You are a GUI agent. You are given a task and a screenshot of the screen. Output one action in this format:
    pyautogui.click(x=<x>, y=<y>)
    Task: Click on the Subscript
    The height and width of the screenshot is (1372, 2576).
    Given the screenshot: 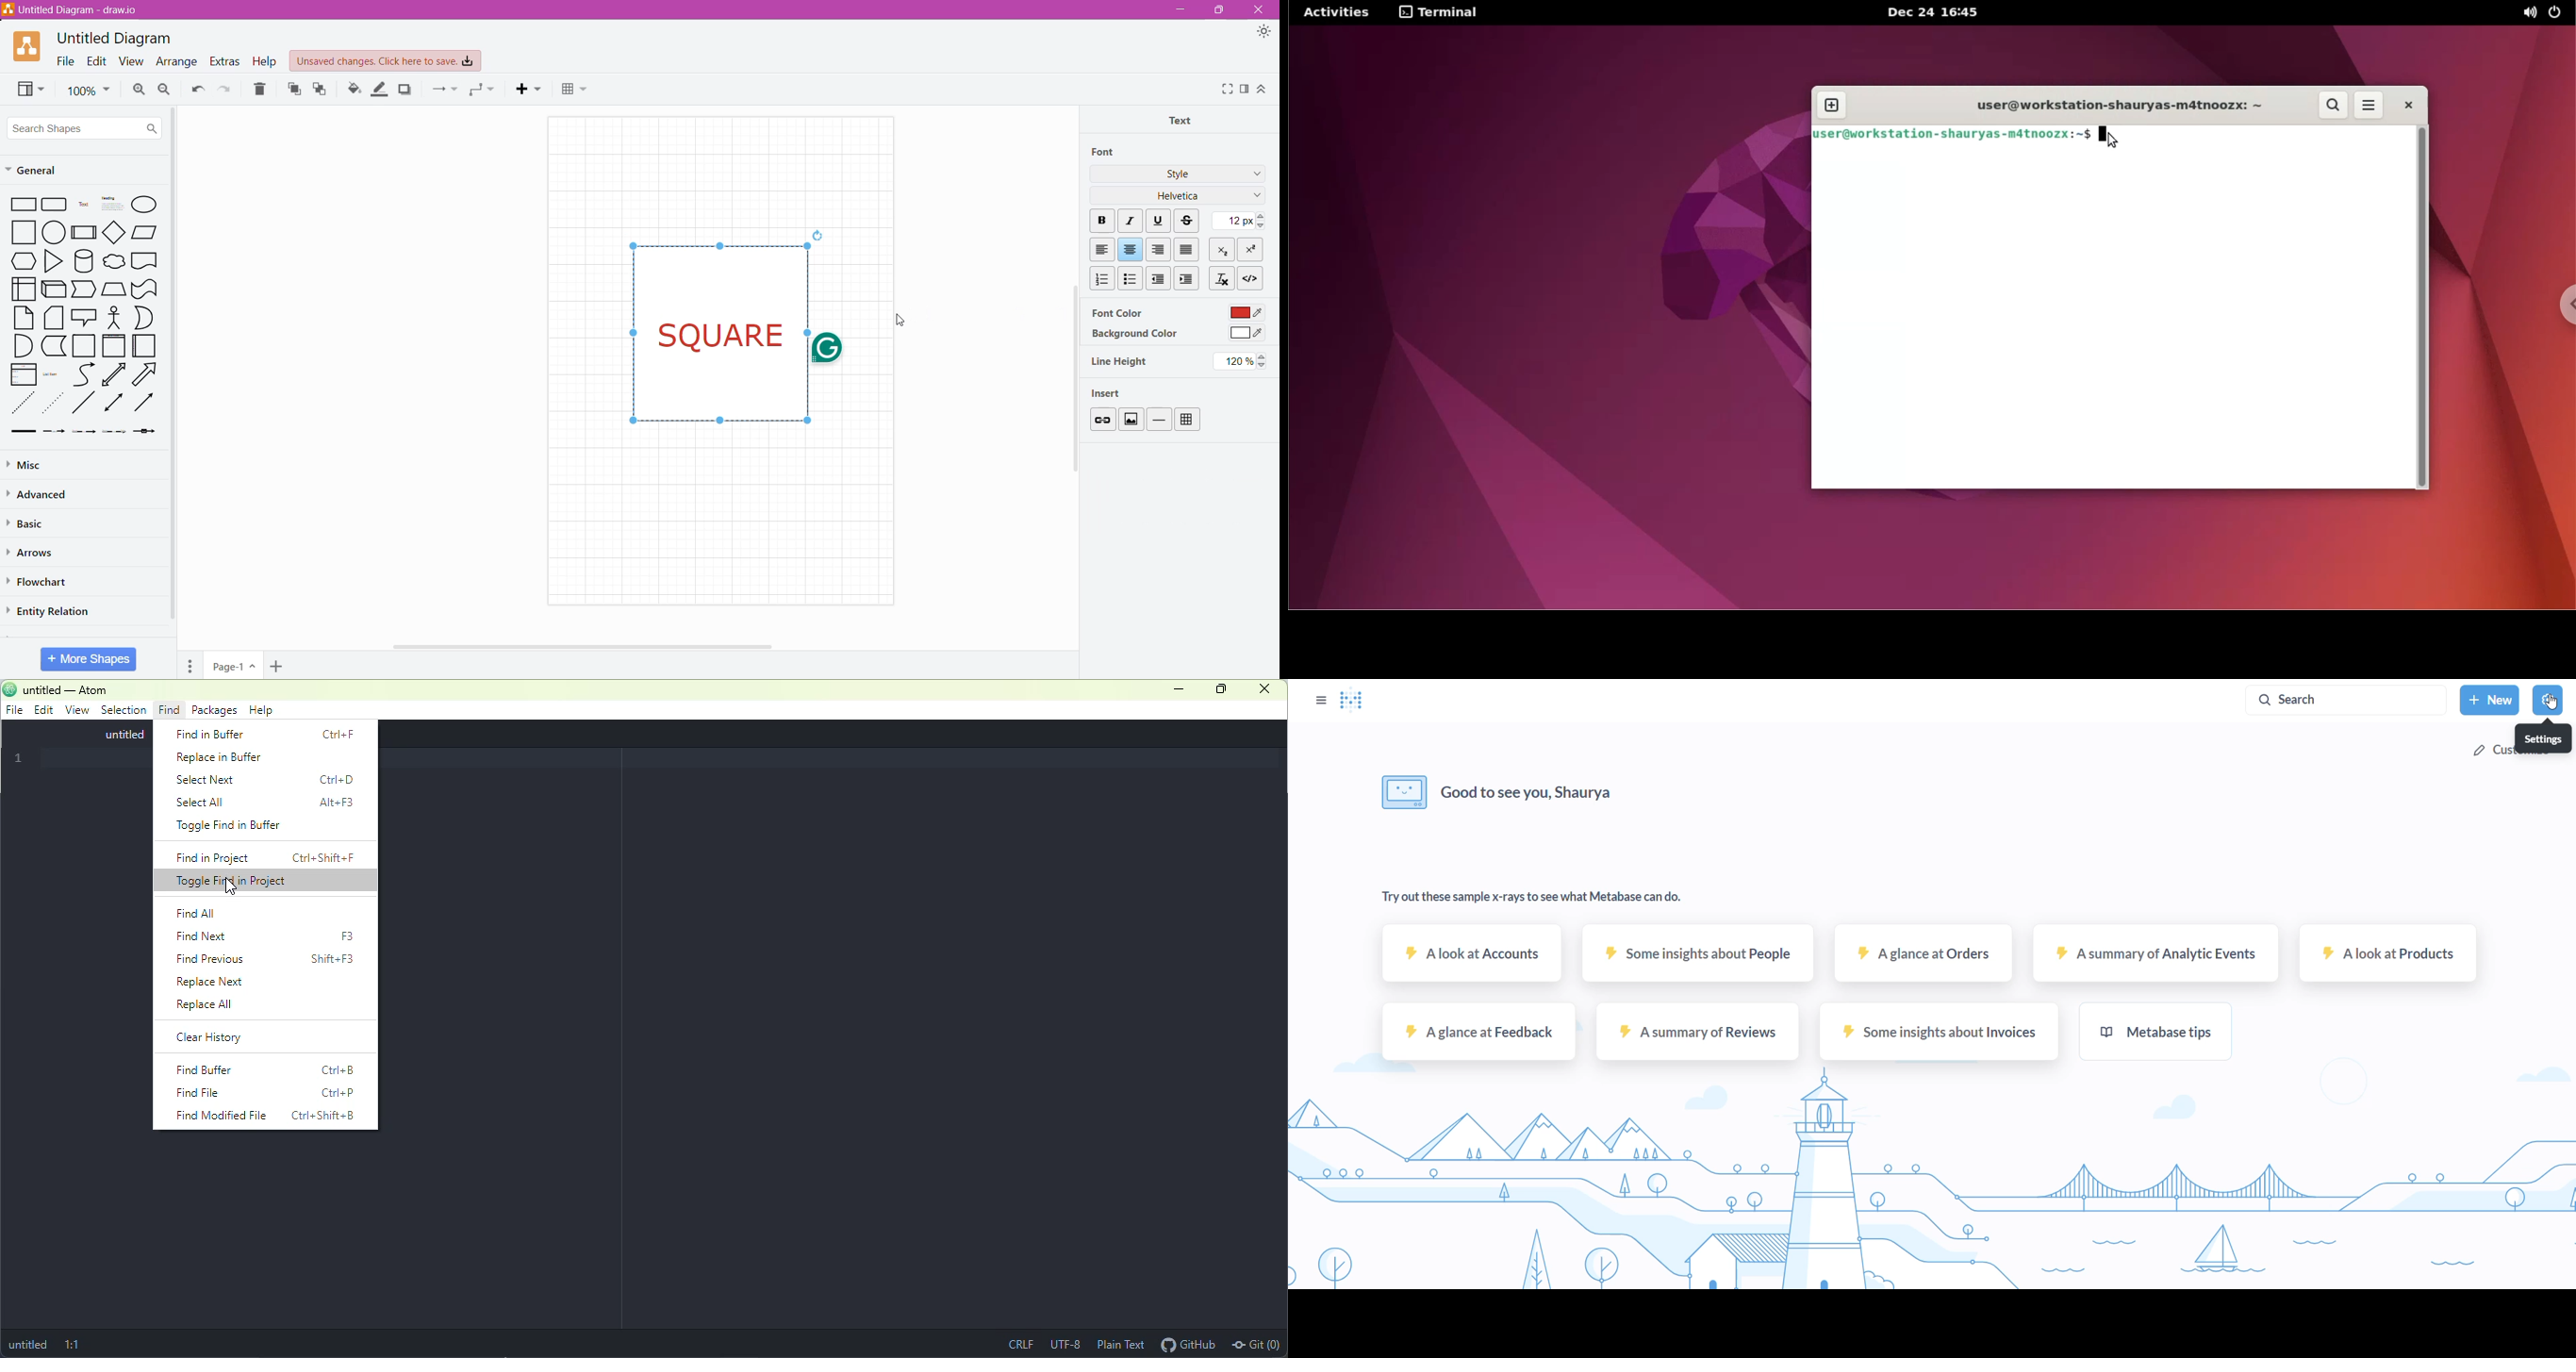 What is the action you would take?
    pyautogui.click(x=1224, y=249)
    